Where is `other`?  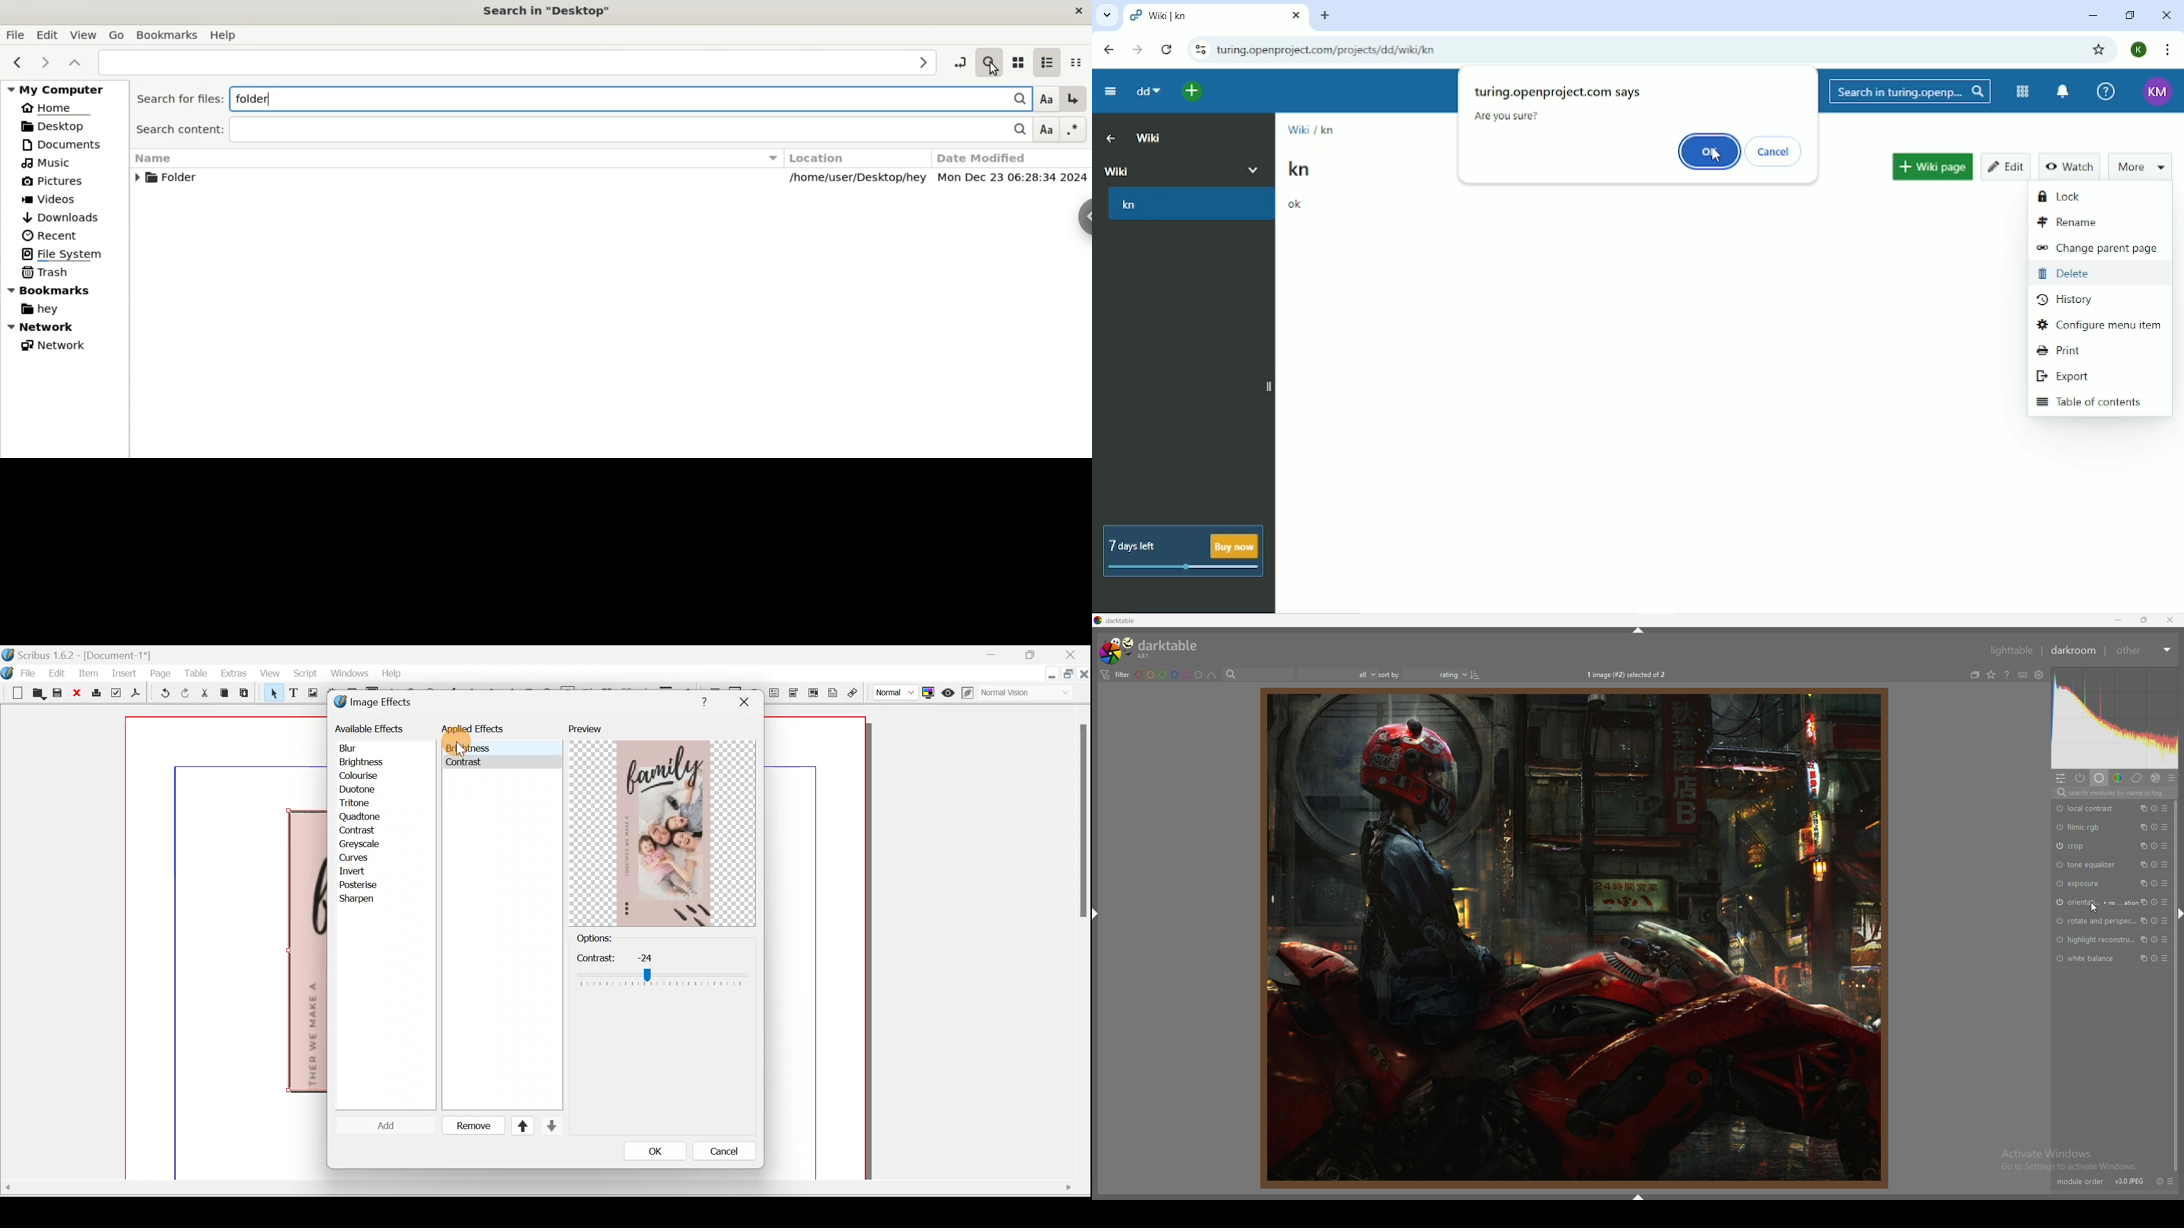
other is located at coordinates (2145, 650).